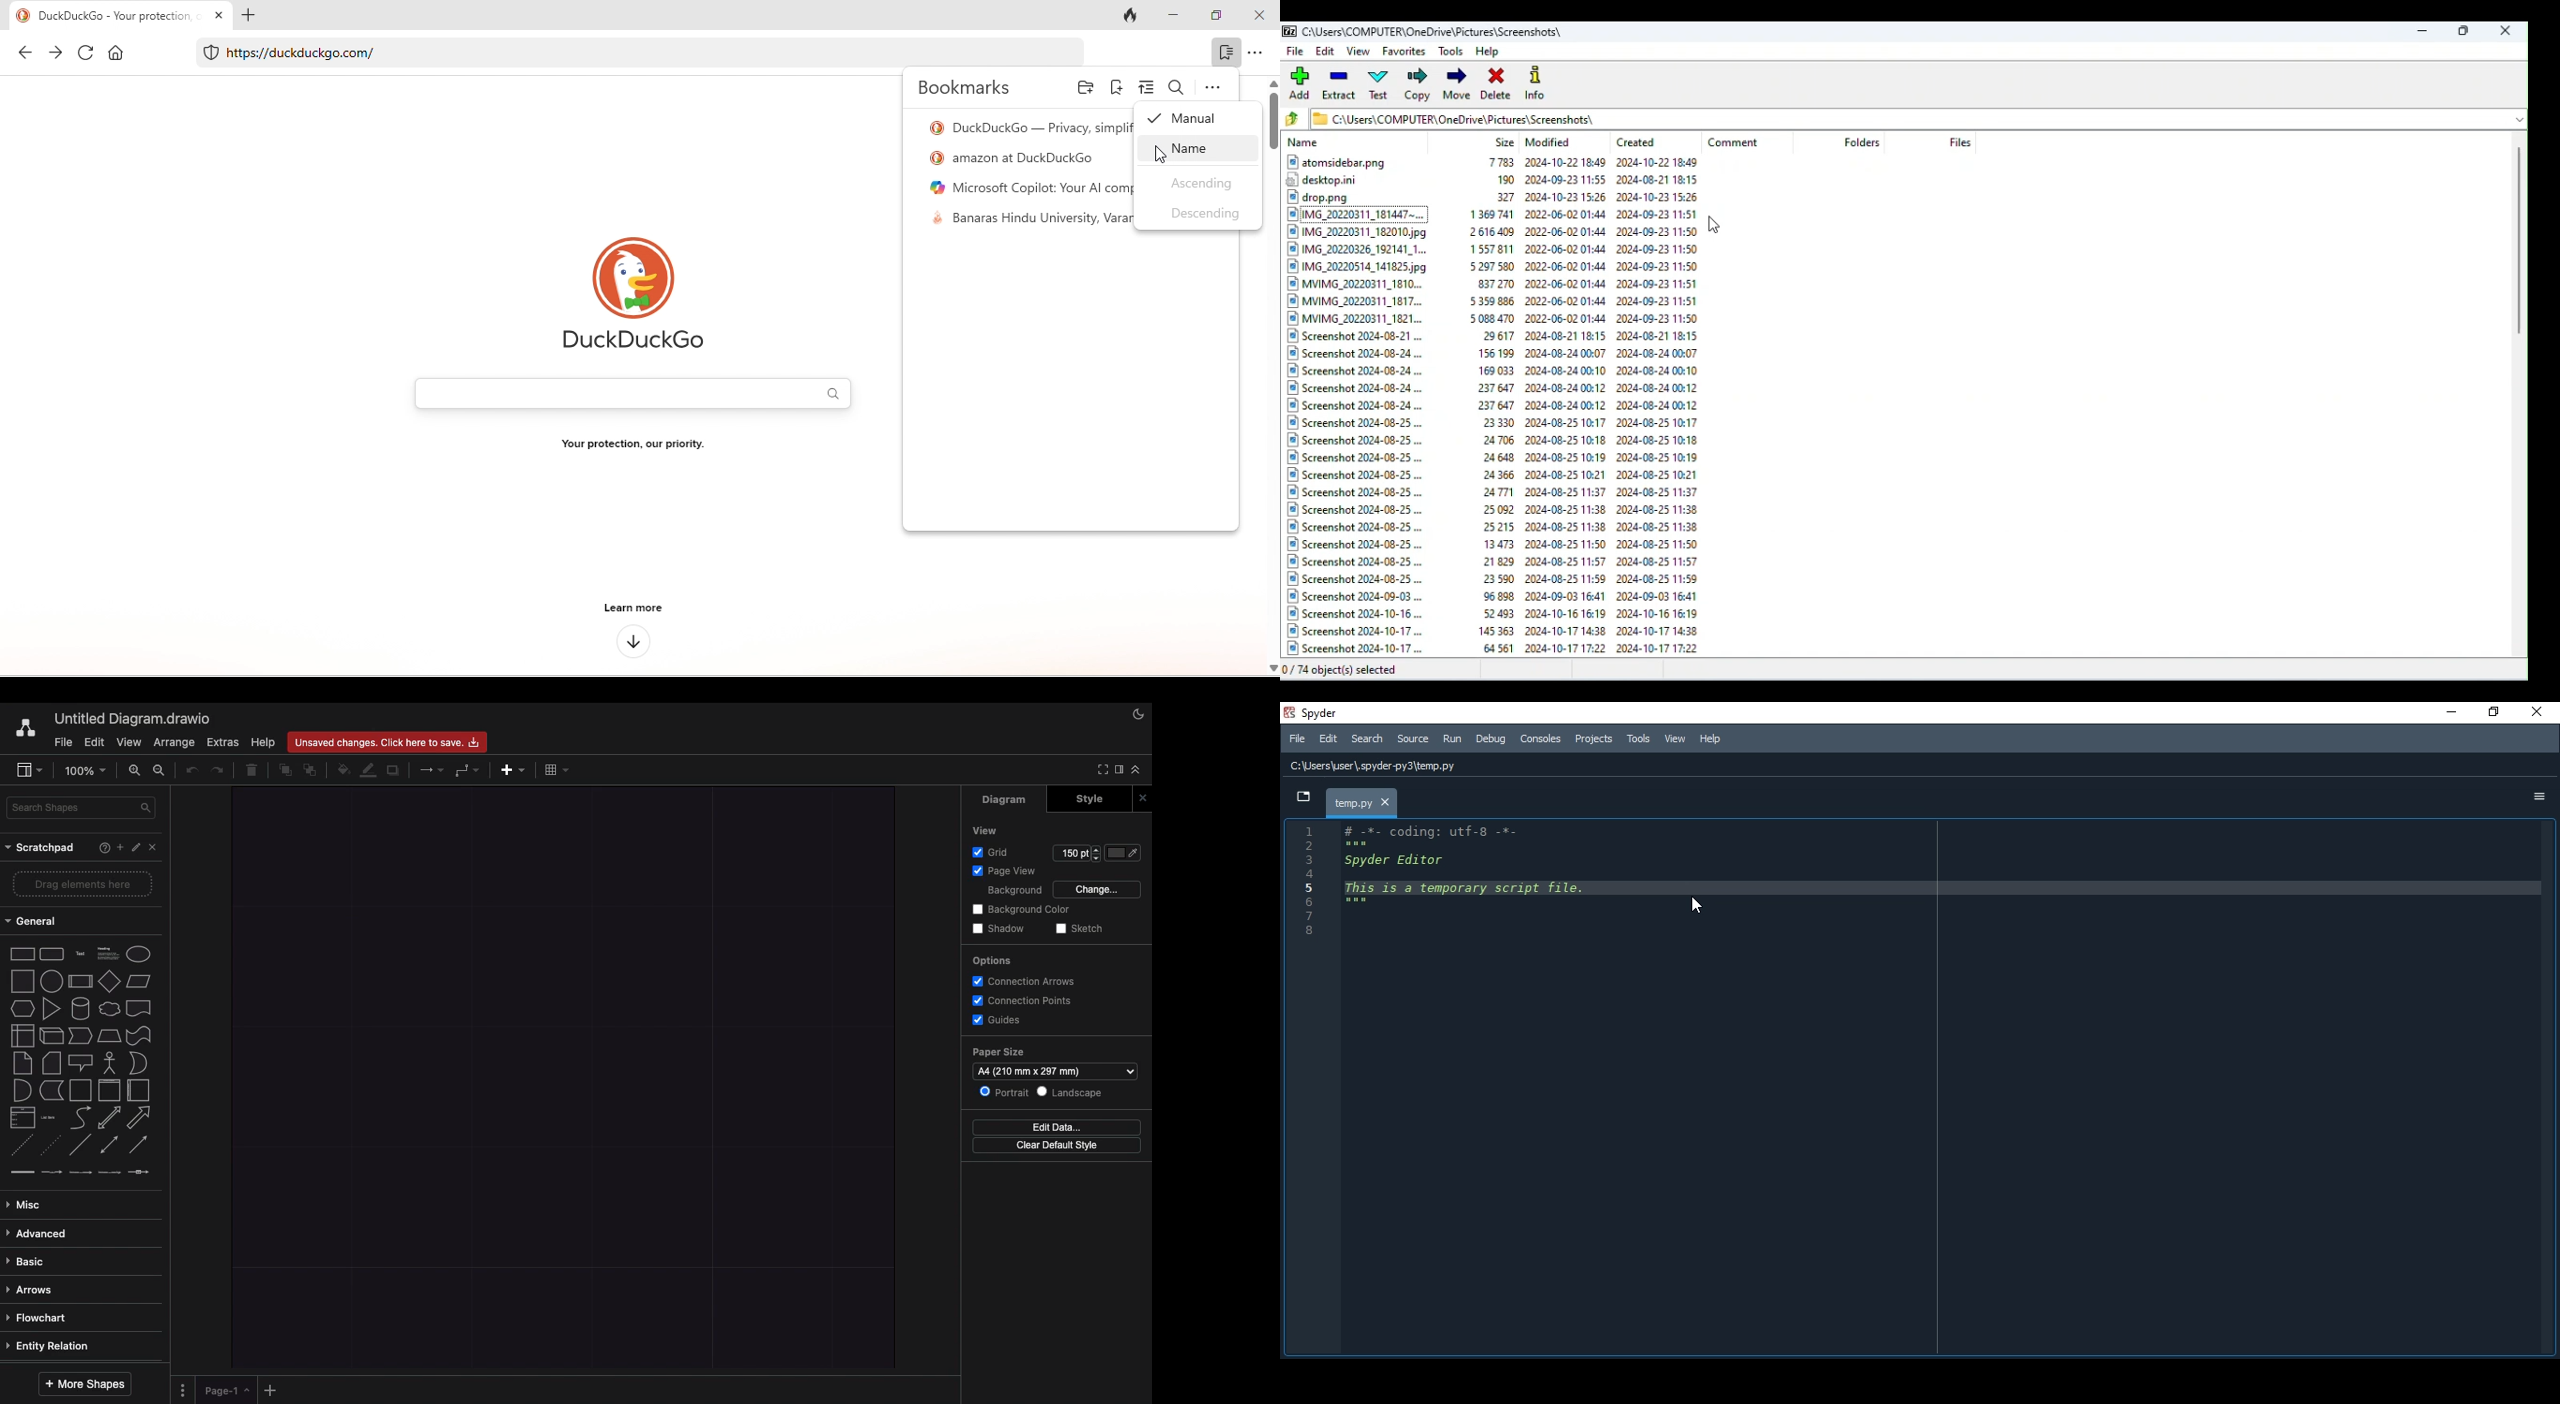 The height and width of the screenshot is (1428, 2576). I want to click on Scroll bar, so click(2520, 397).